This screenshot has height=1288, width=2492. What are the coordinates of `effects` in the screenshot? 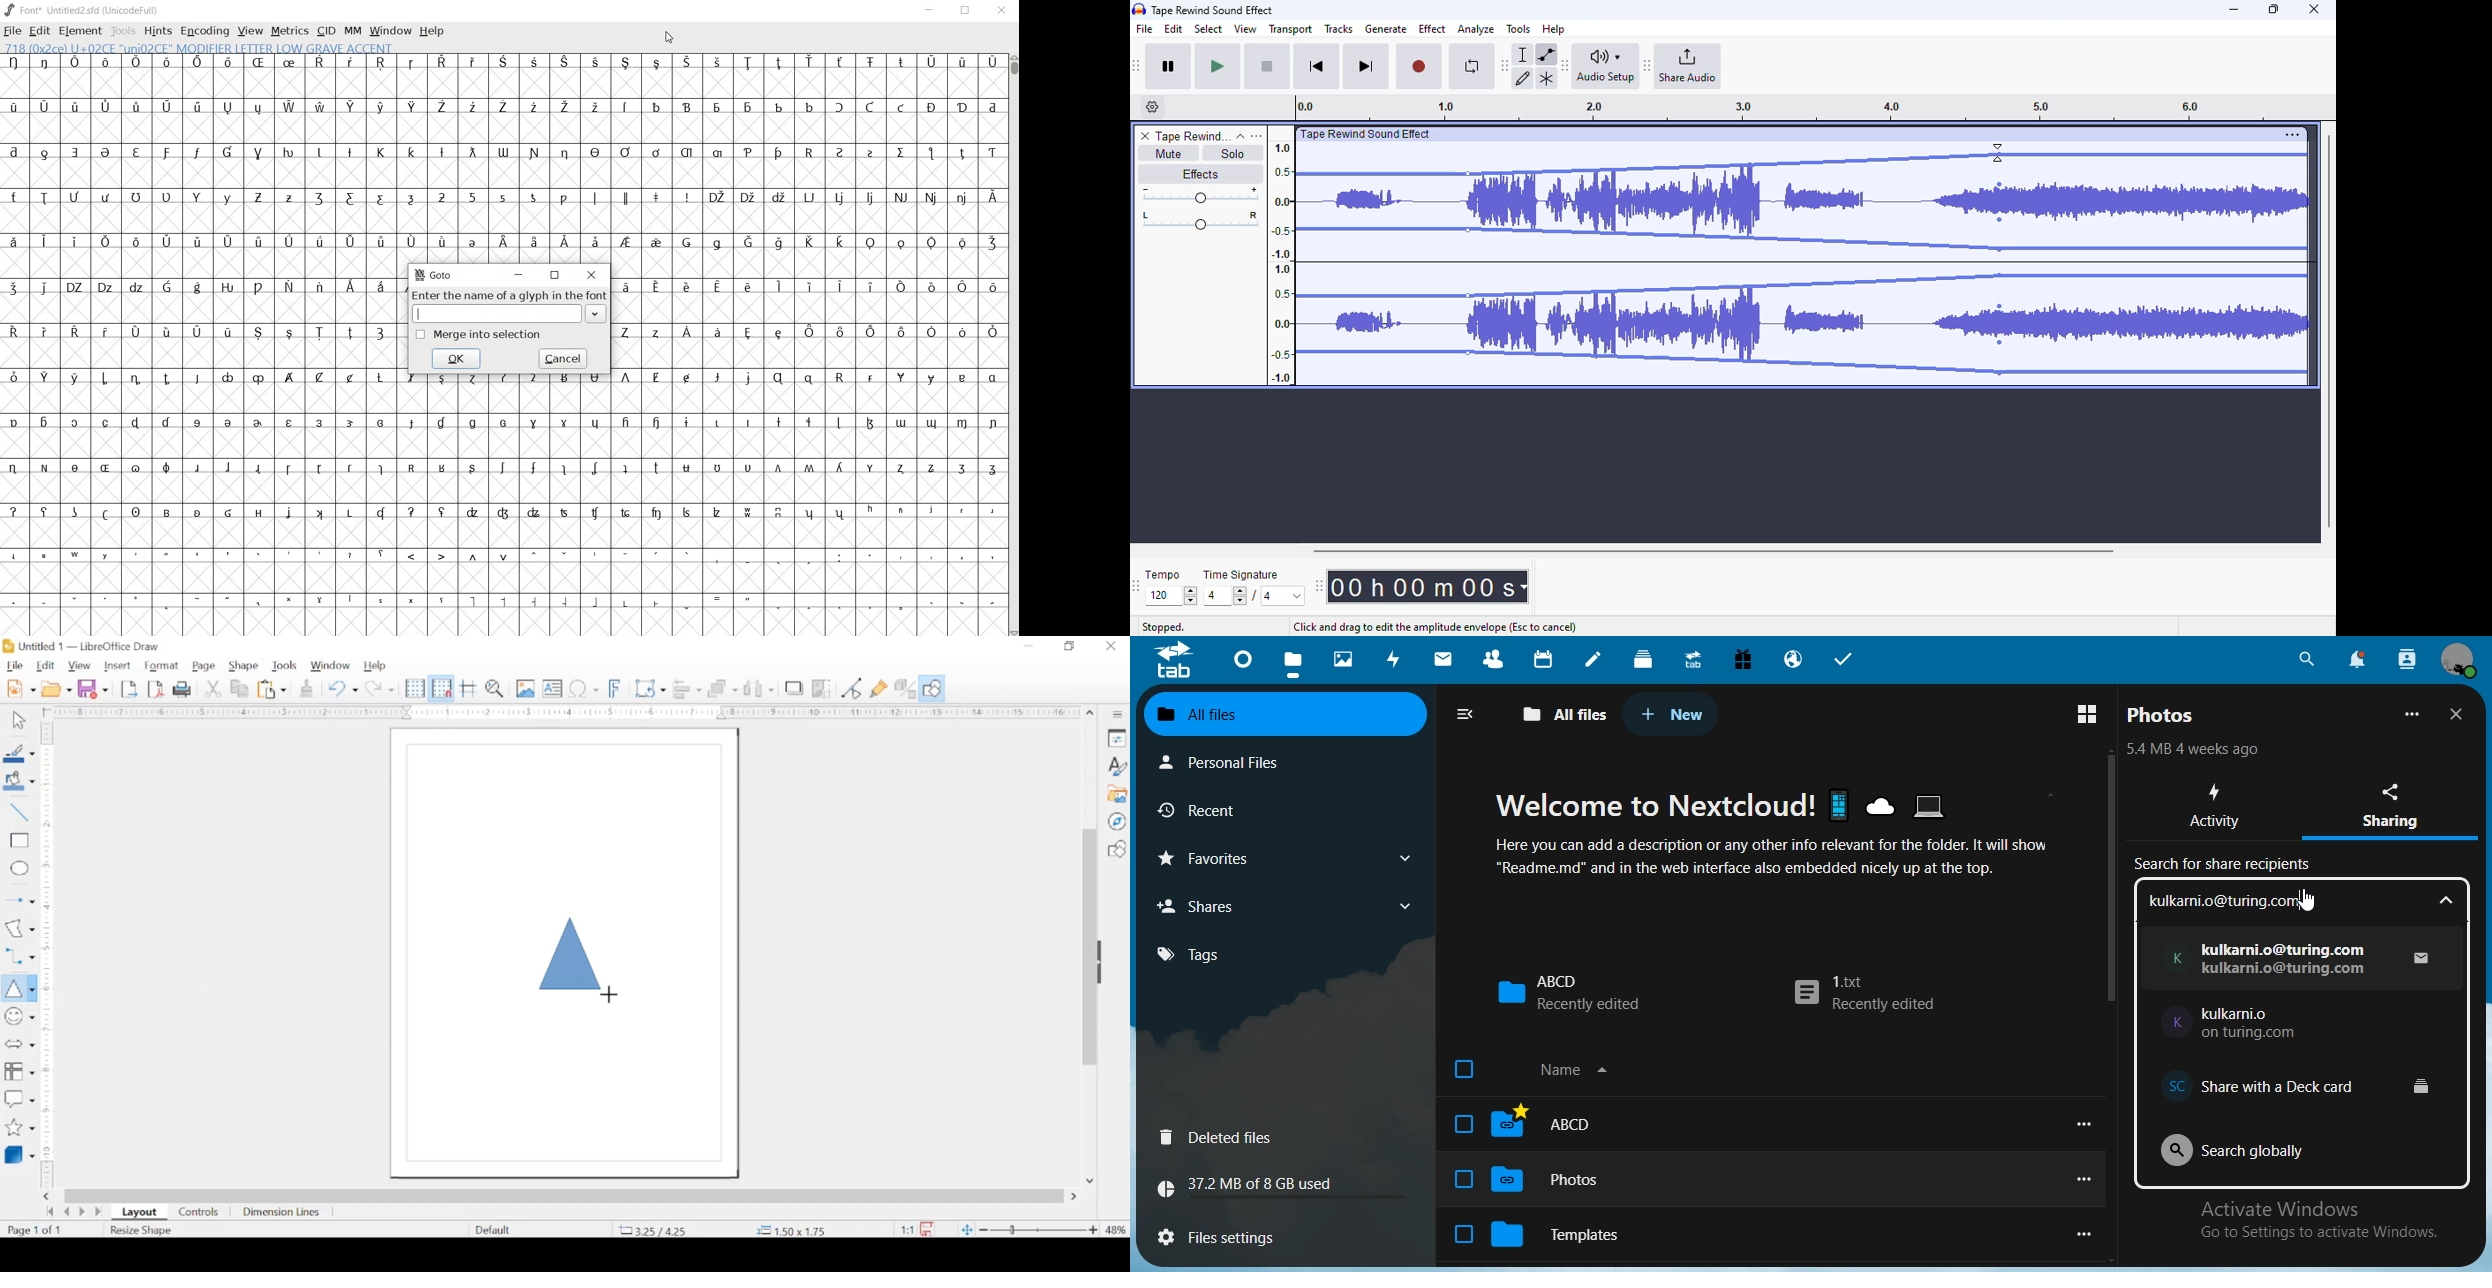 It's located at (1200, 173).